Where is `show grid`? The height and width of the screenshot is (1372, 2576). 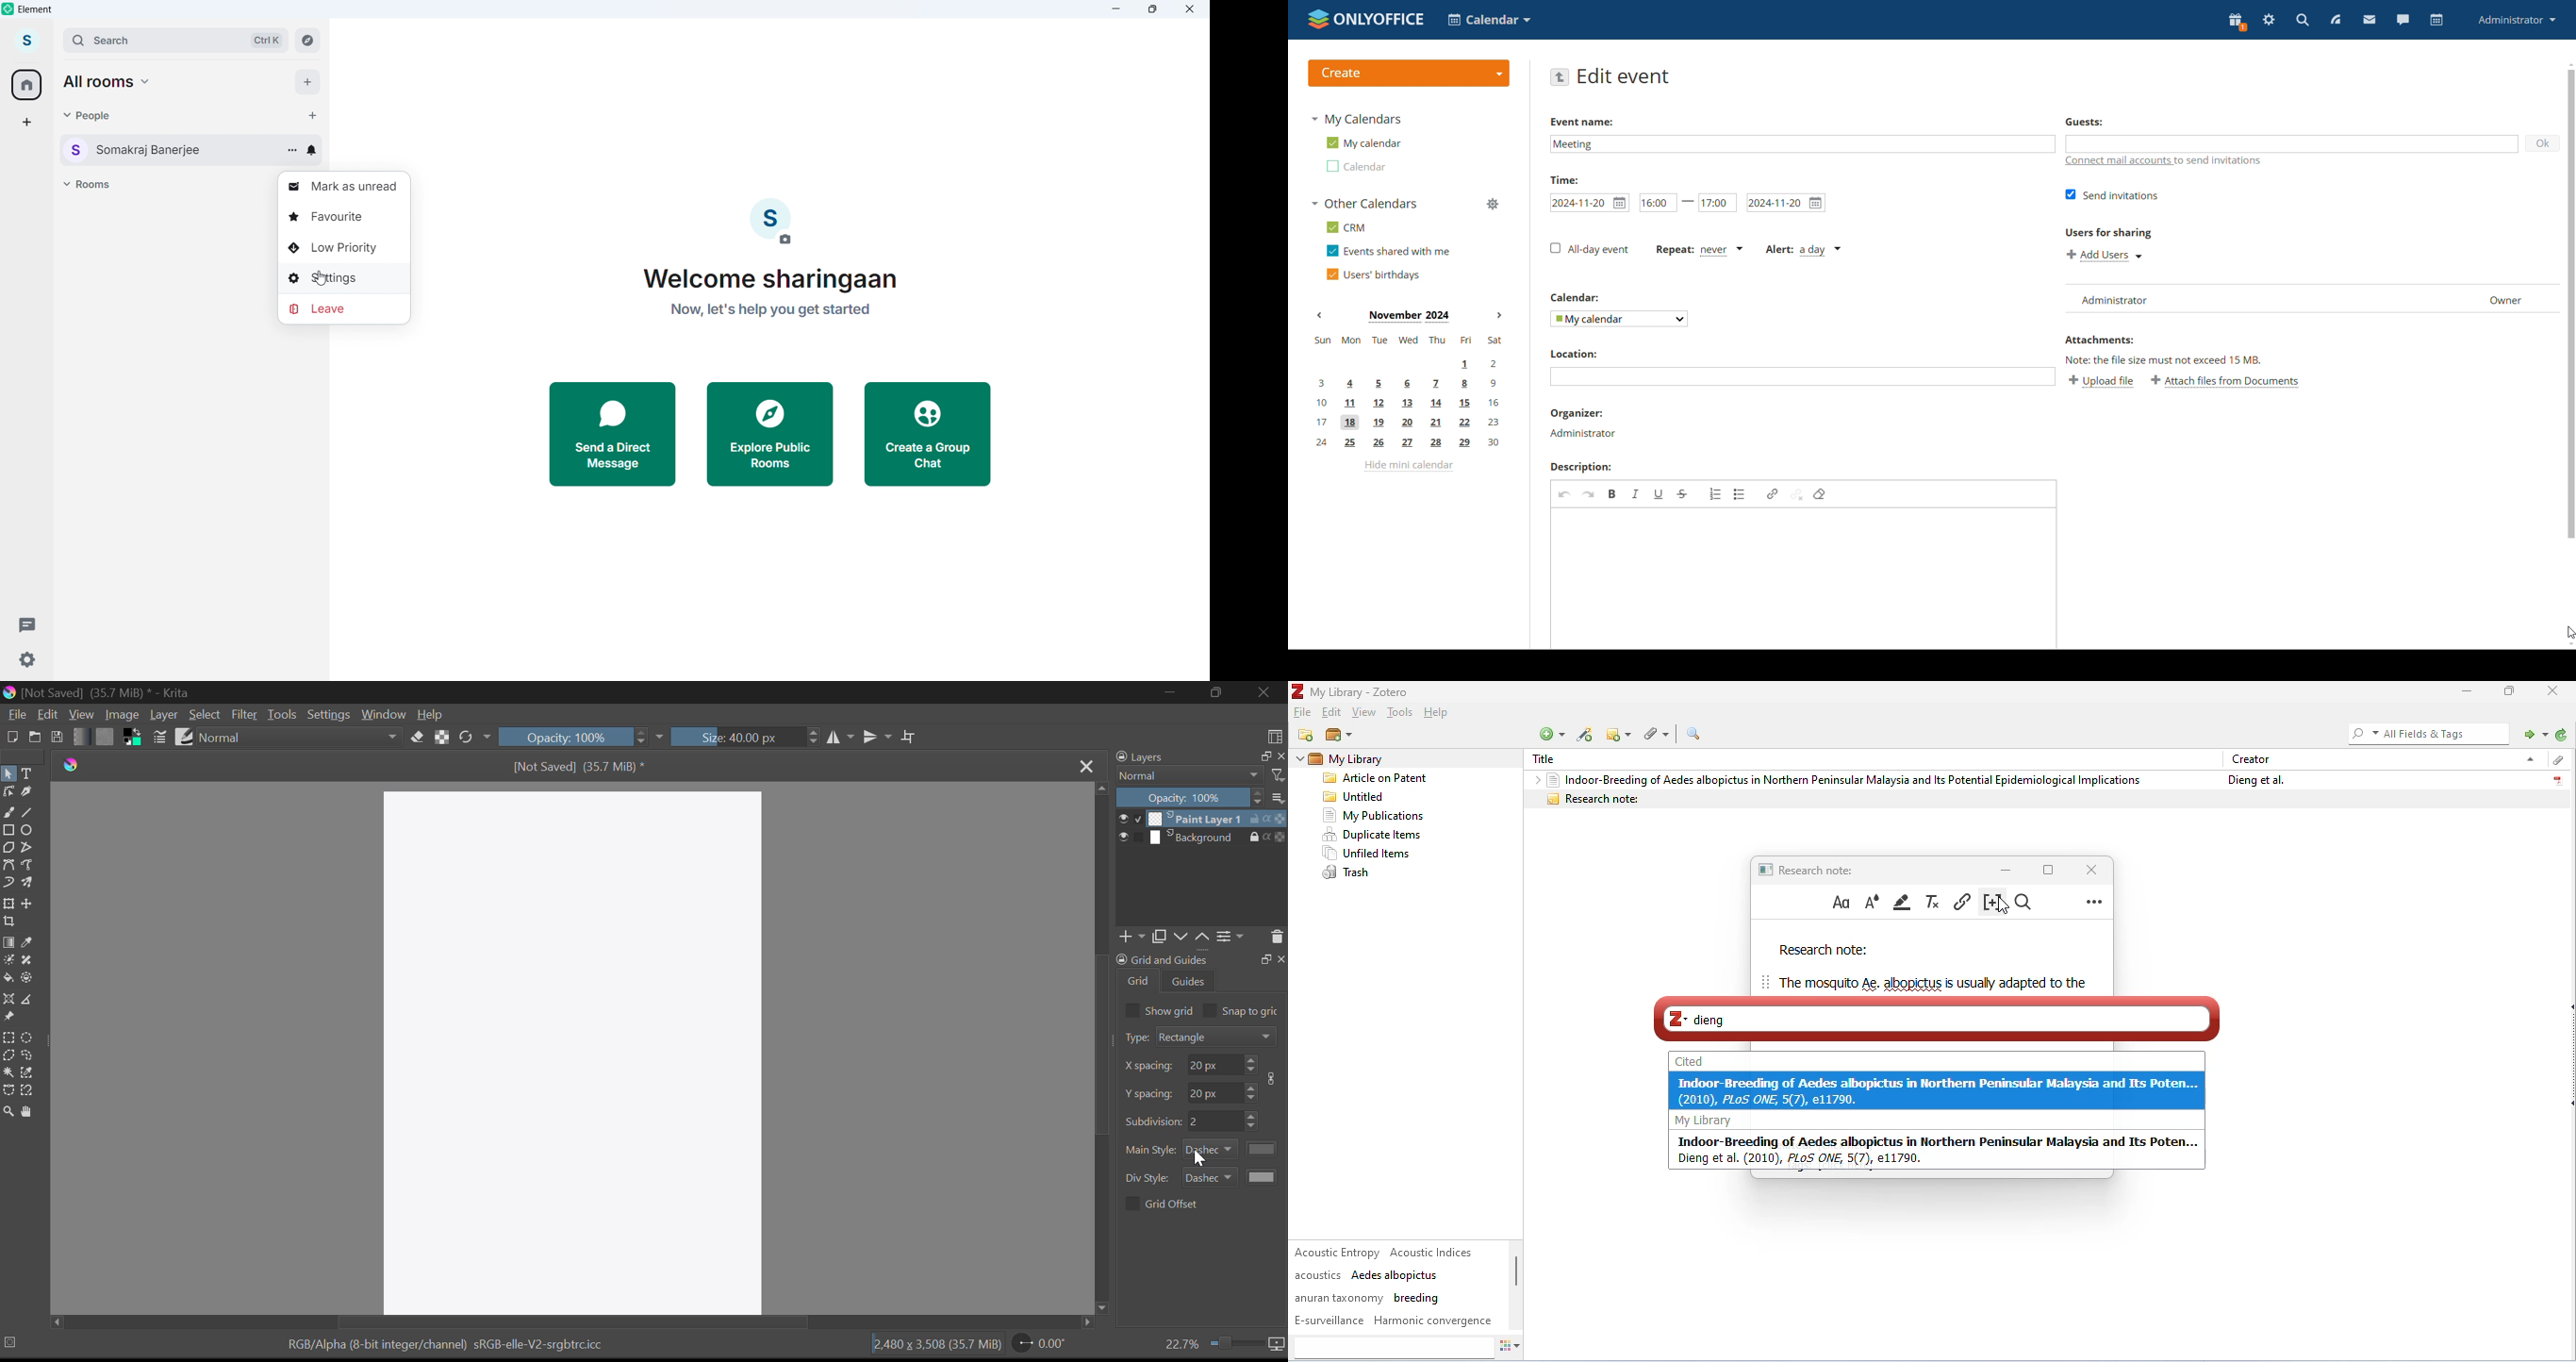 show grid is located at coordinates (1171, 1010).